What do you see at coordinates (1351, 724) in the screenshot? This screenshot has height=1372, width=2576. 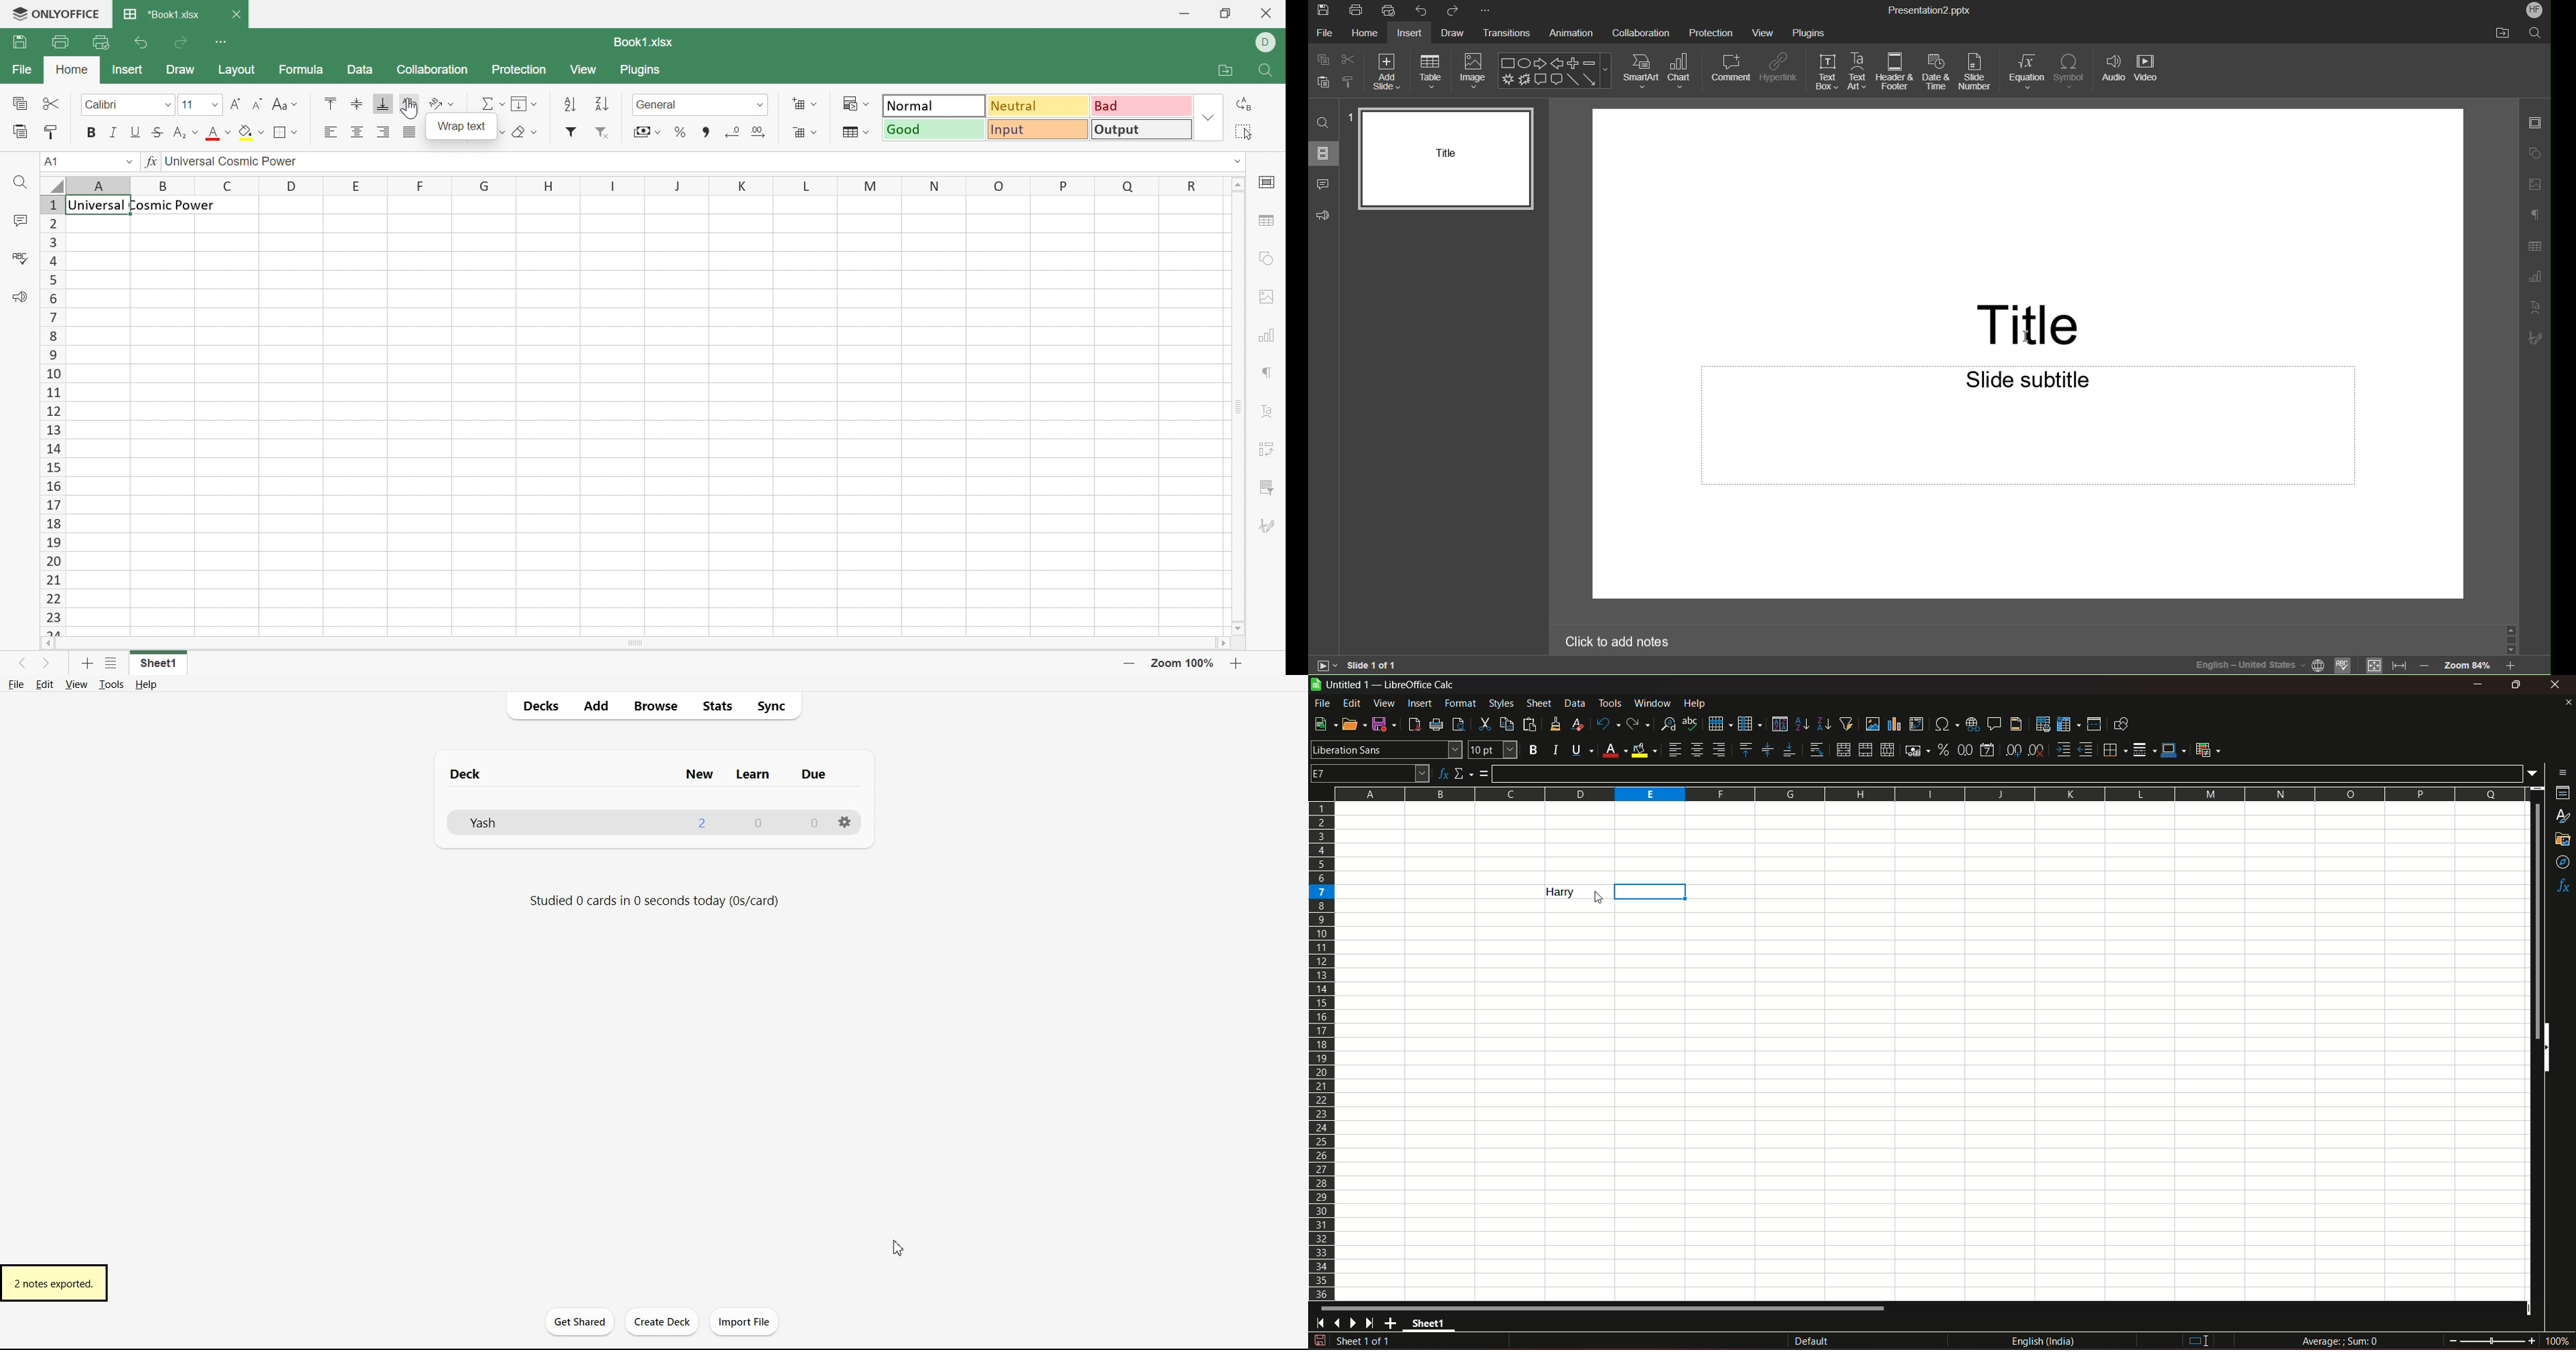 I see `open` at bounding box center [1351, 724].